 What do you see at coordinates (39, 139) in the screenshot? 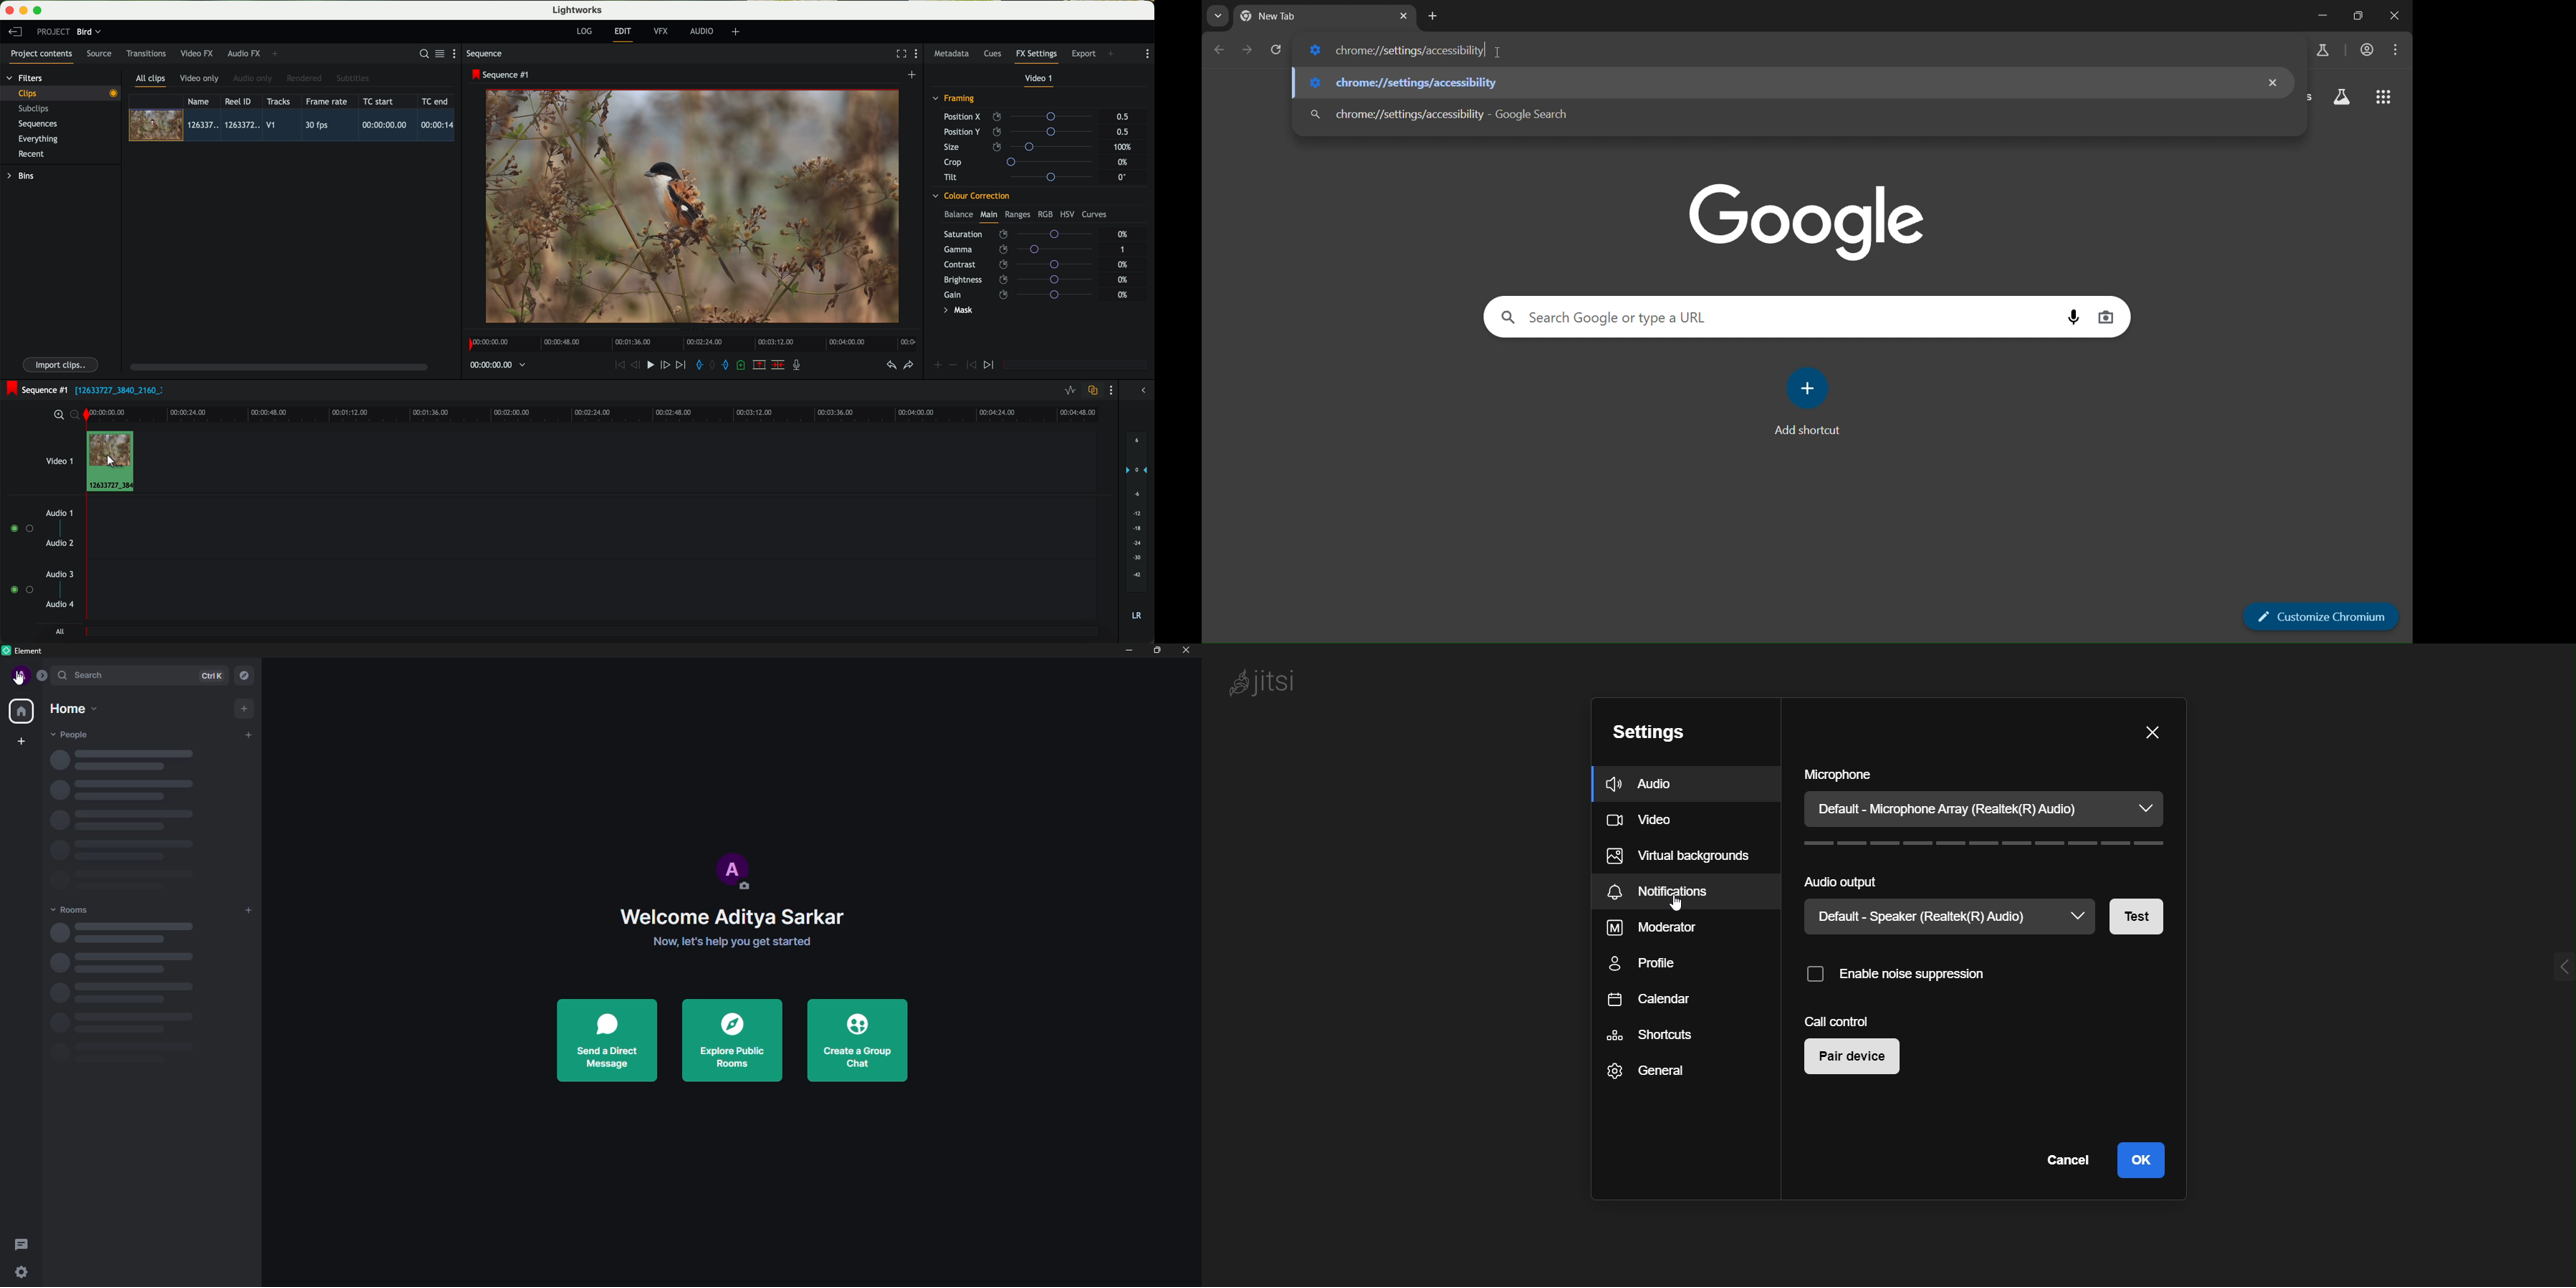
I see `everything` at bounding box center [39, 139].